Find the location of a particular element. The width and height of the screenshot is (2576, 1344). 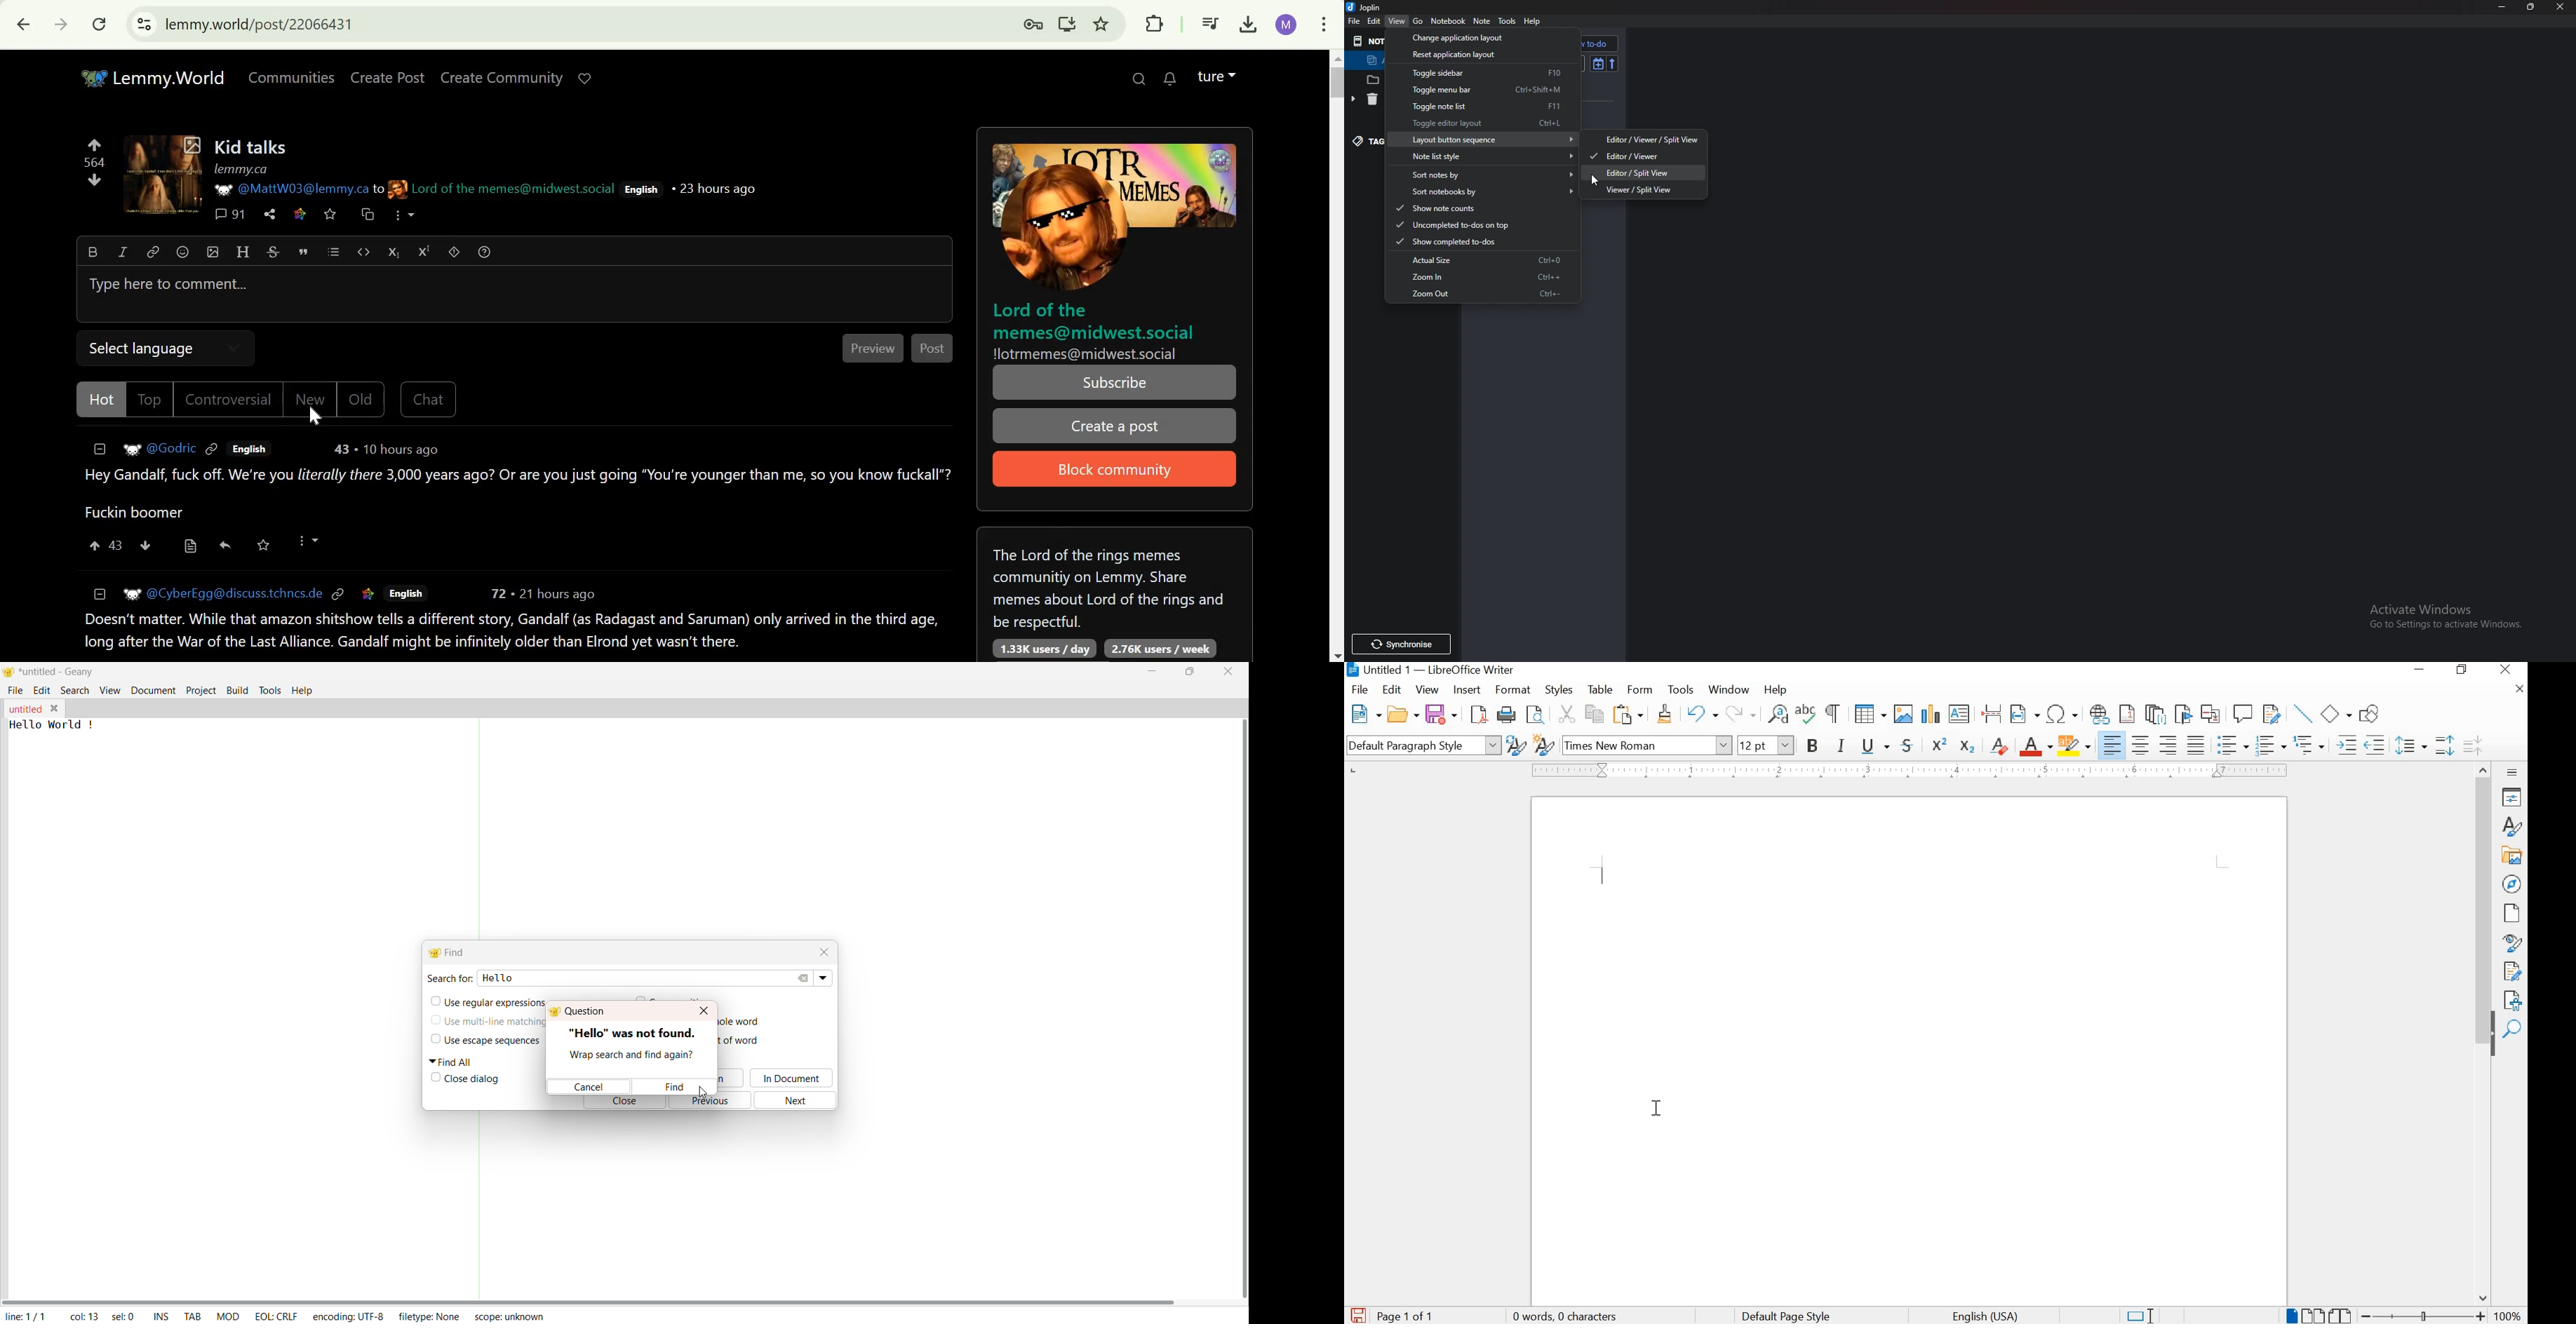

Minimize is located at coordinates (2504, 6).